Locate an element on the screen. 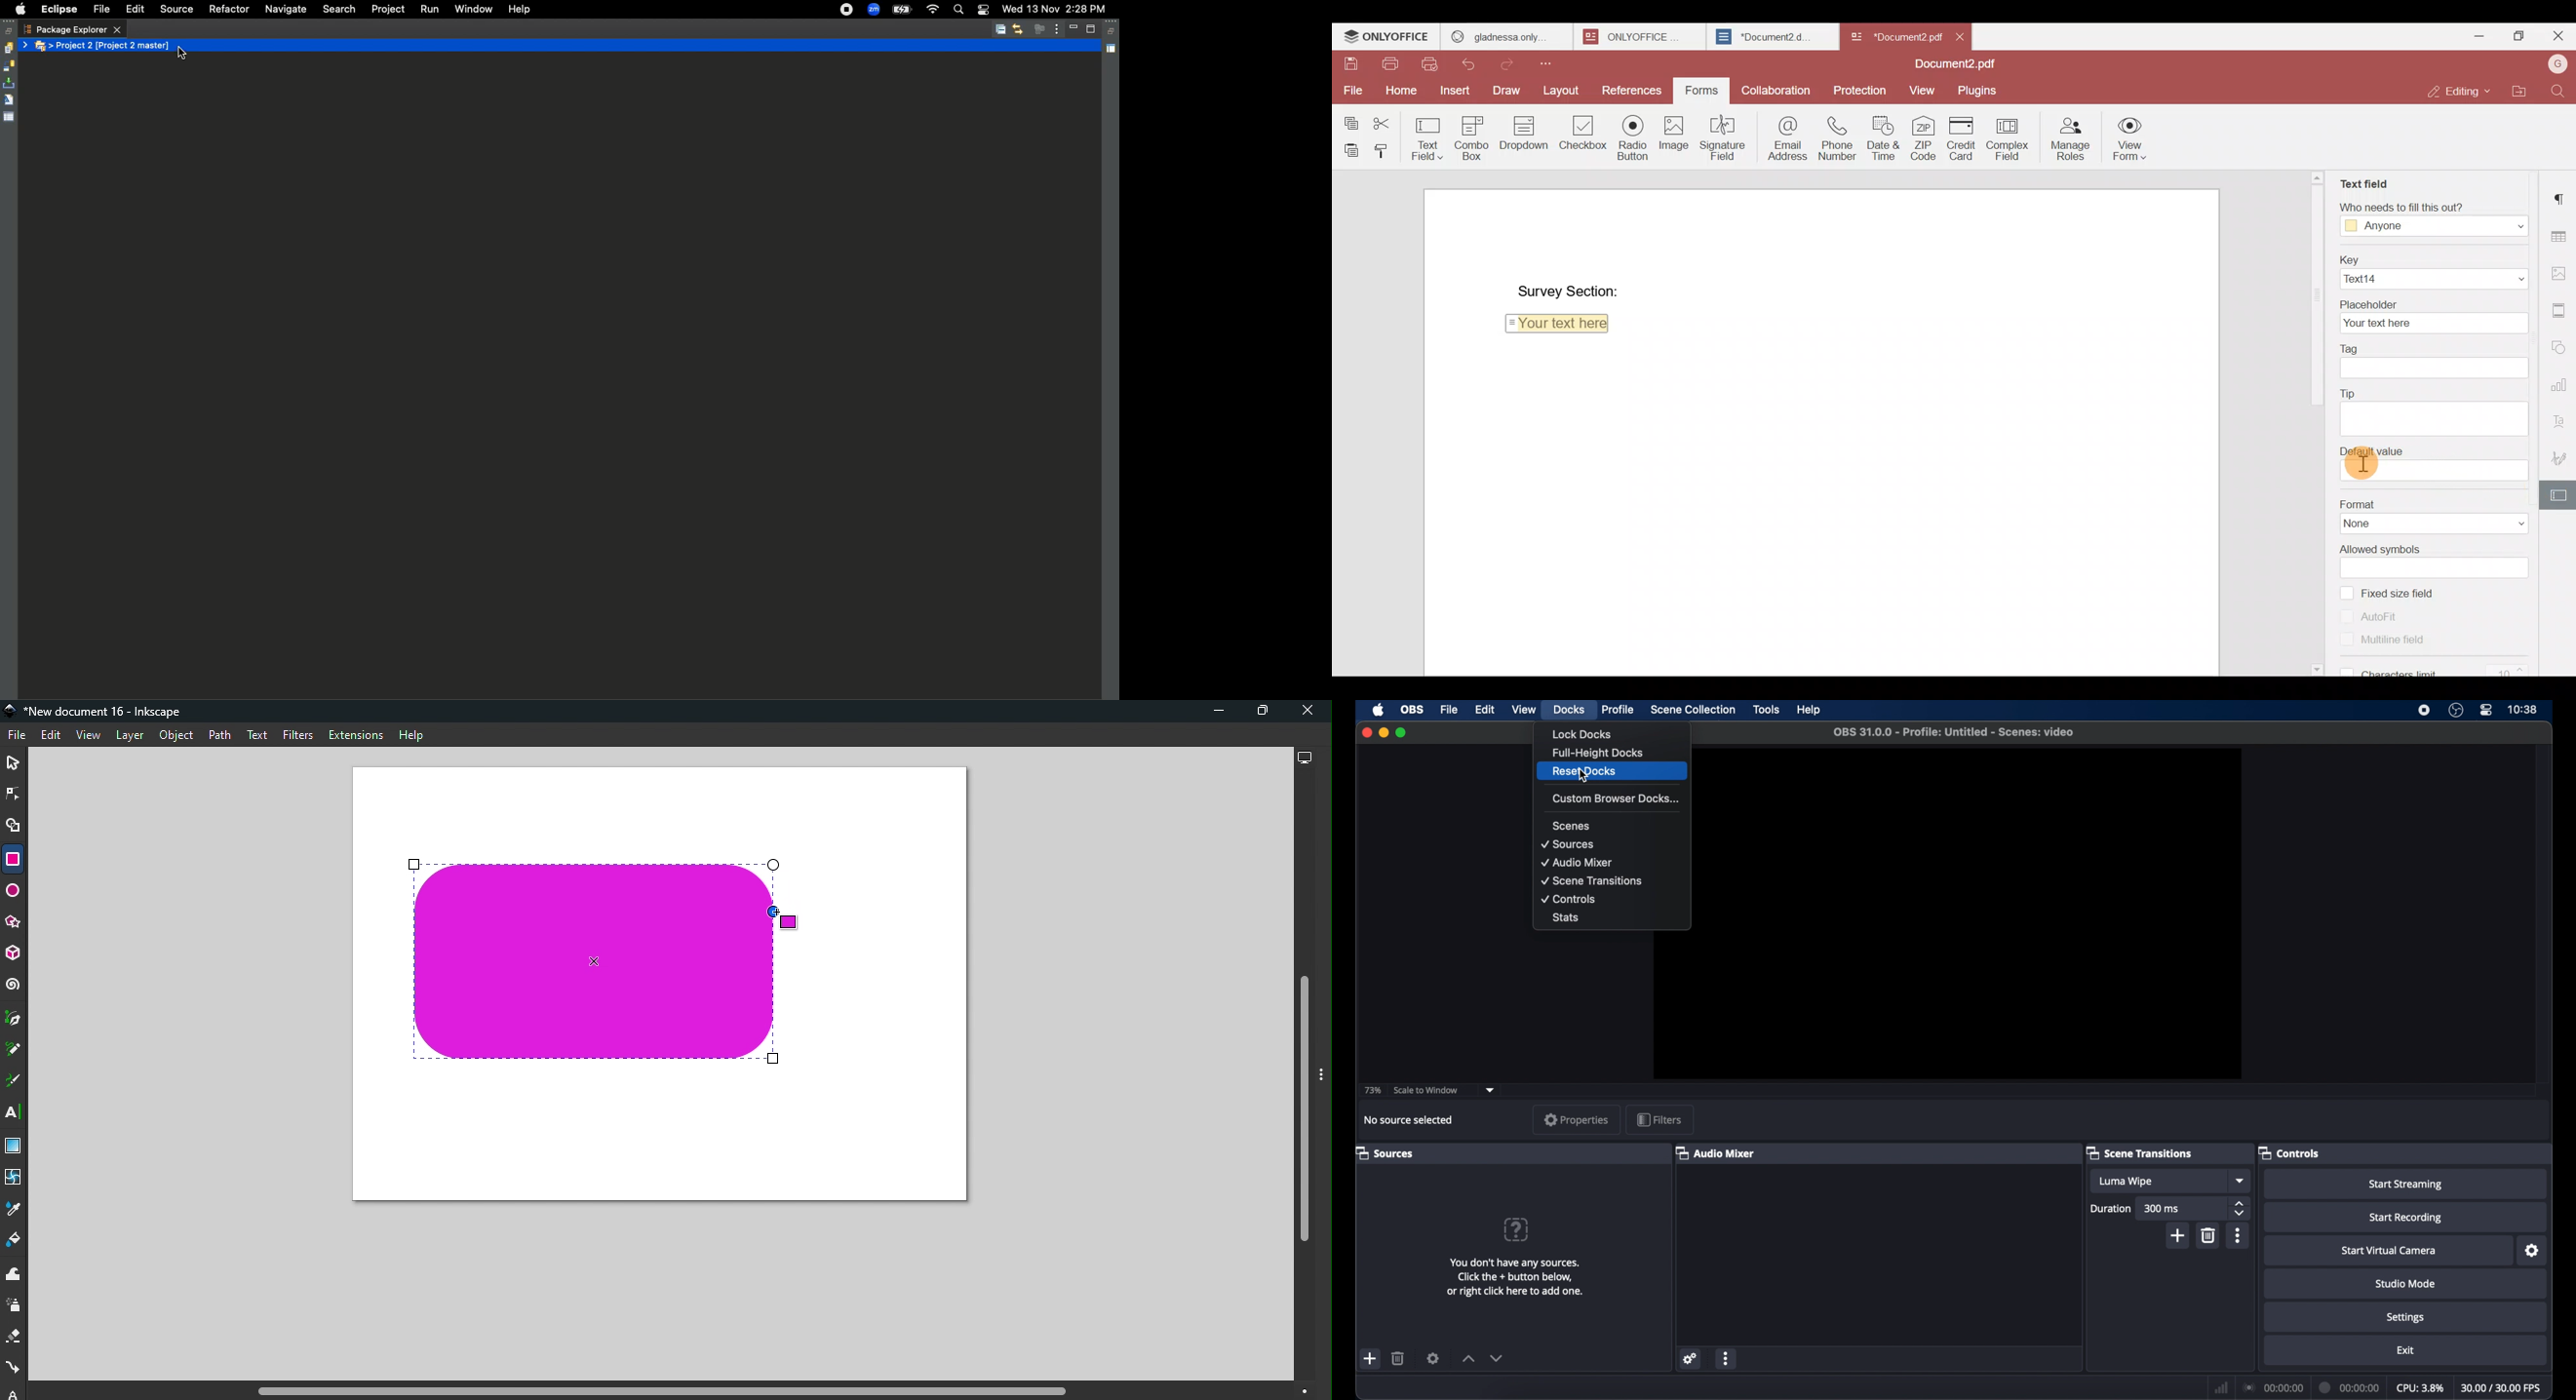 The width and height of the screenshot is (2576, 1400). Apple logo is located at coordinates (18, 9).